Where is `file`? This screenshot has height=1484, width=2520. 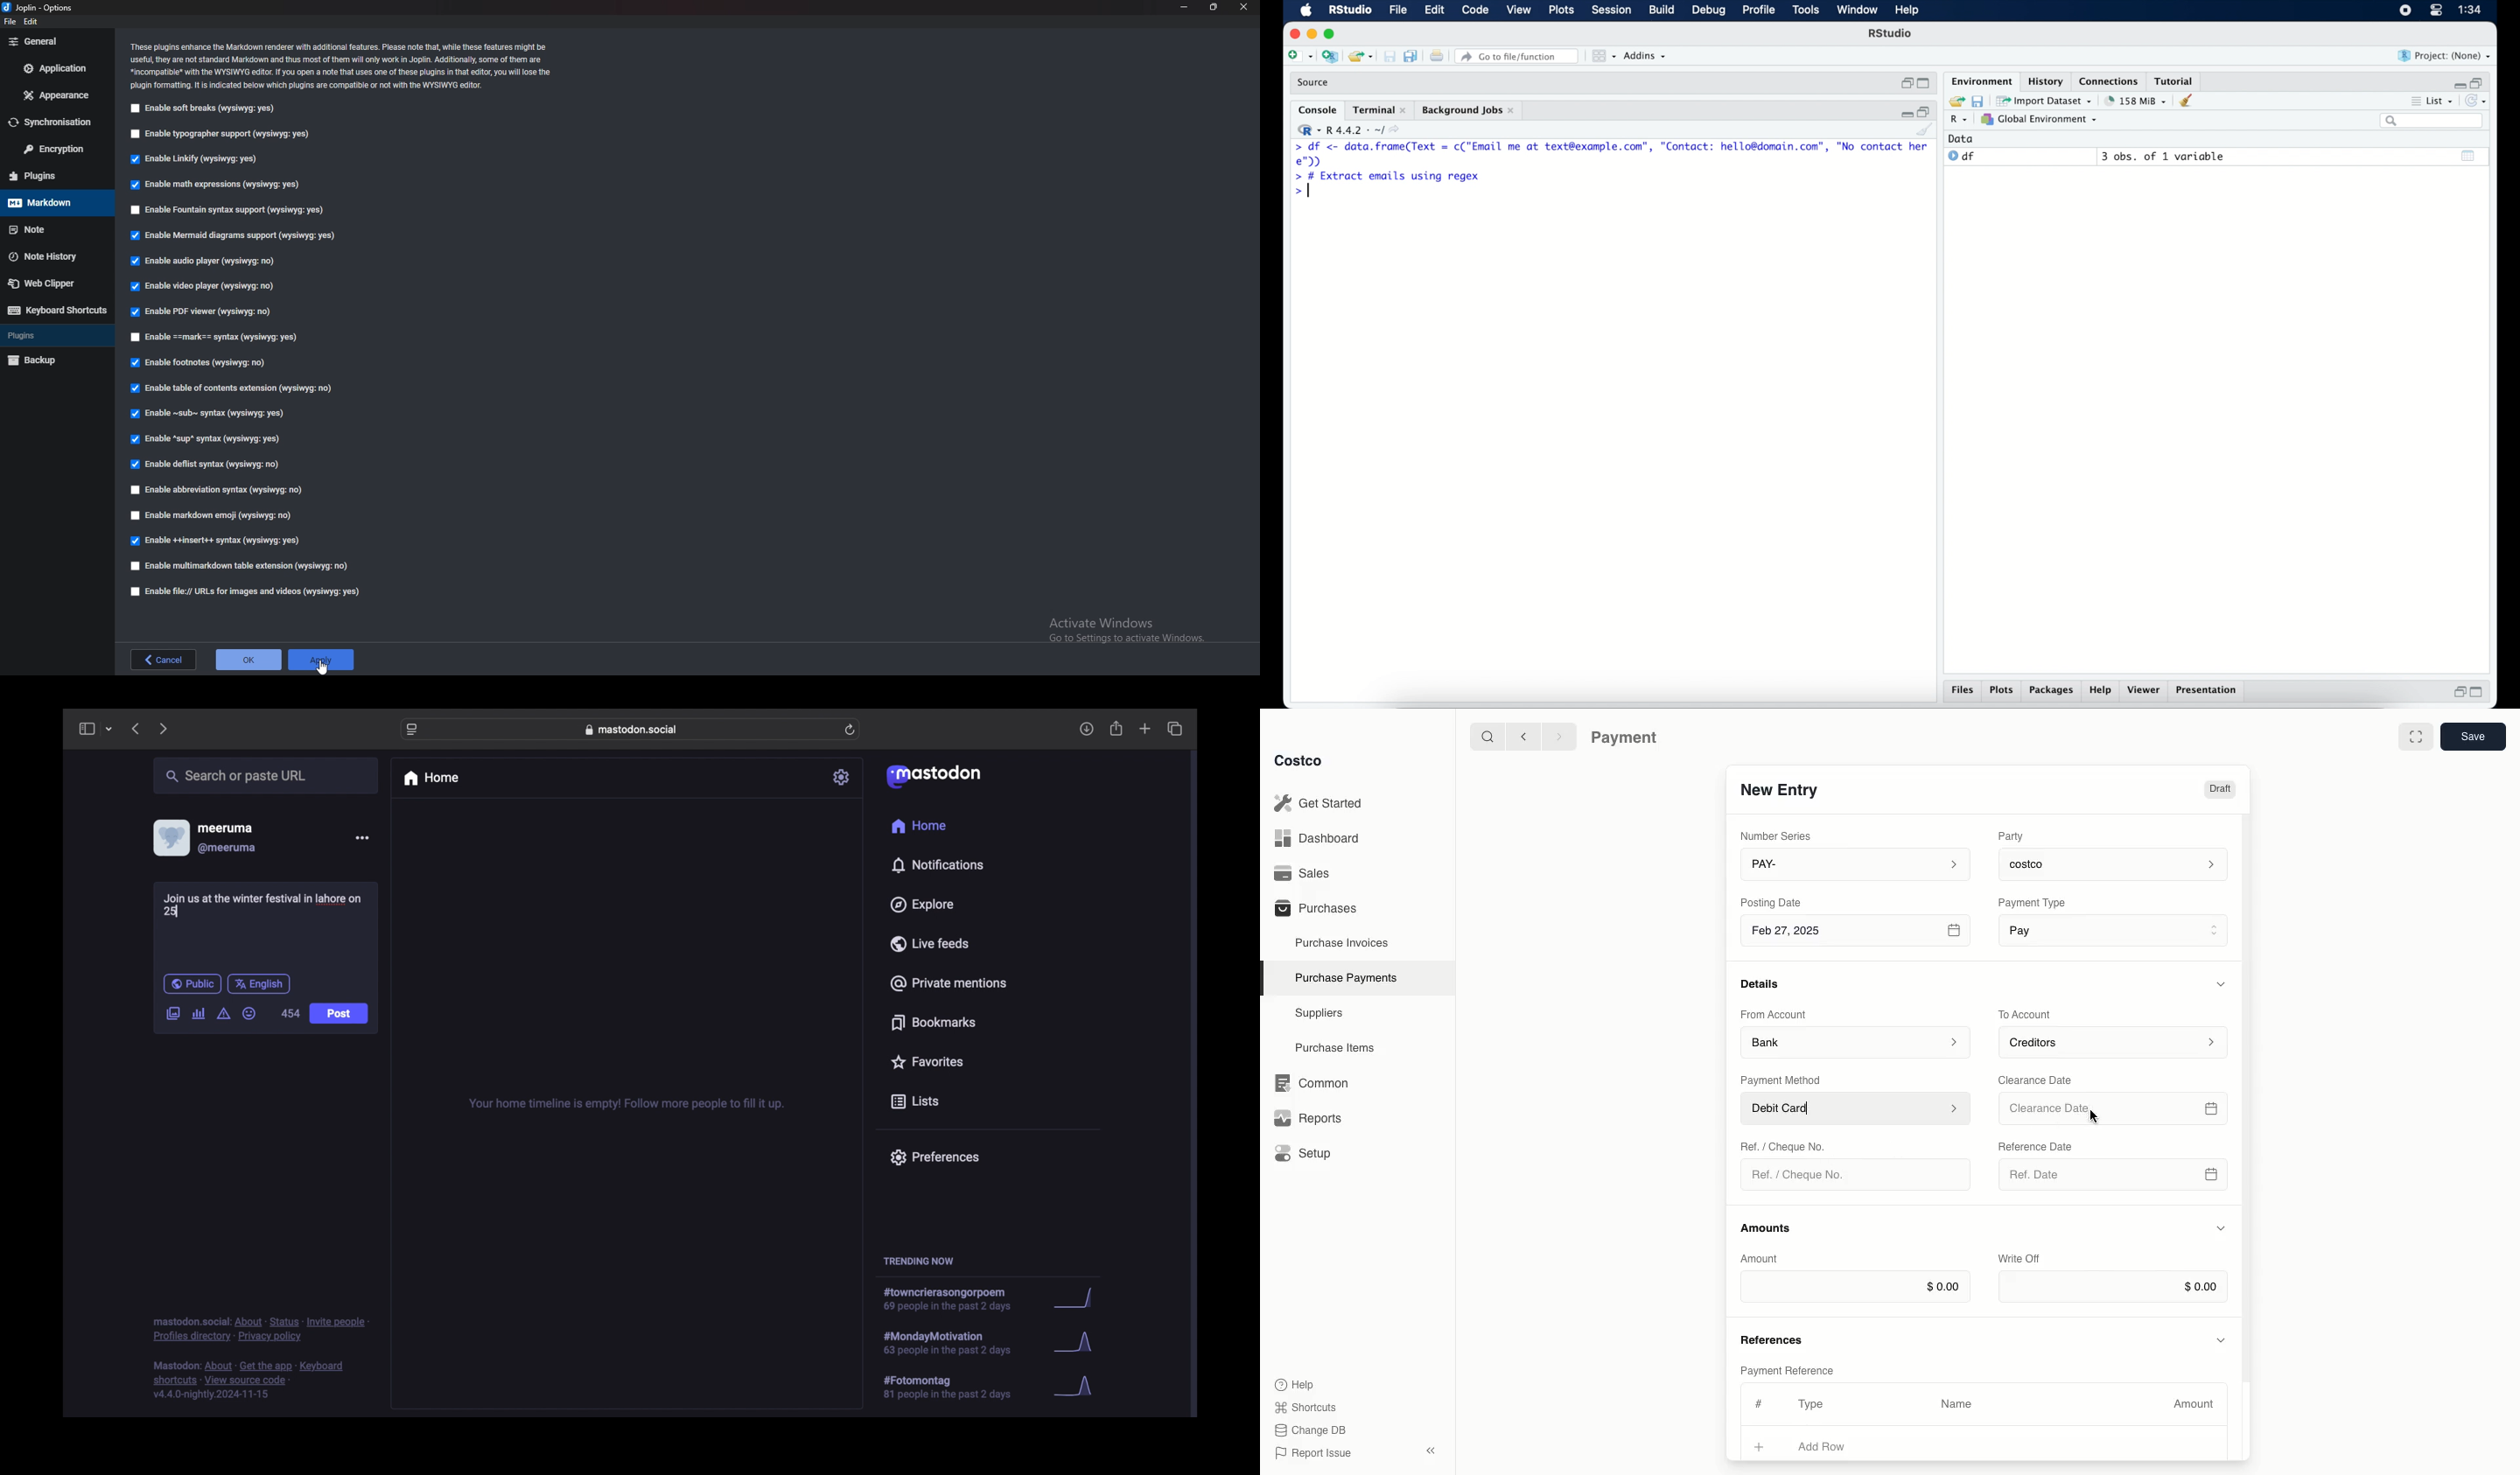
file is located at coordinates (9, 21).